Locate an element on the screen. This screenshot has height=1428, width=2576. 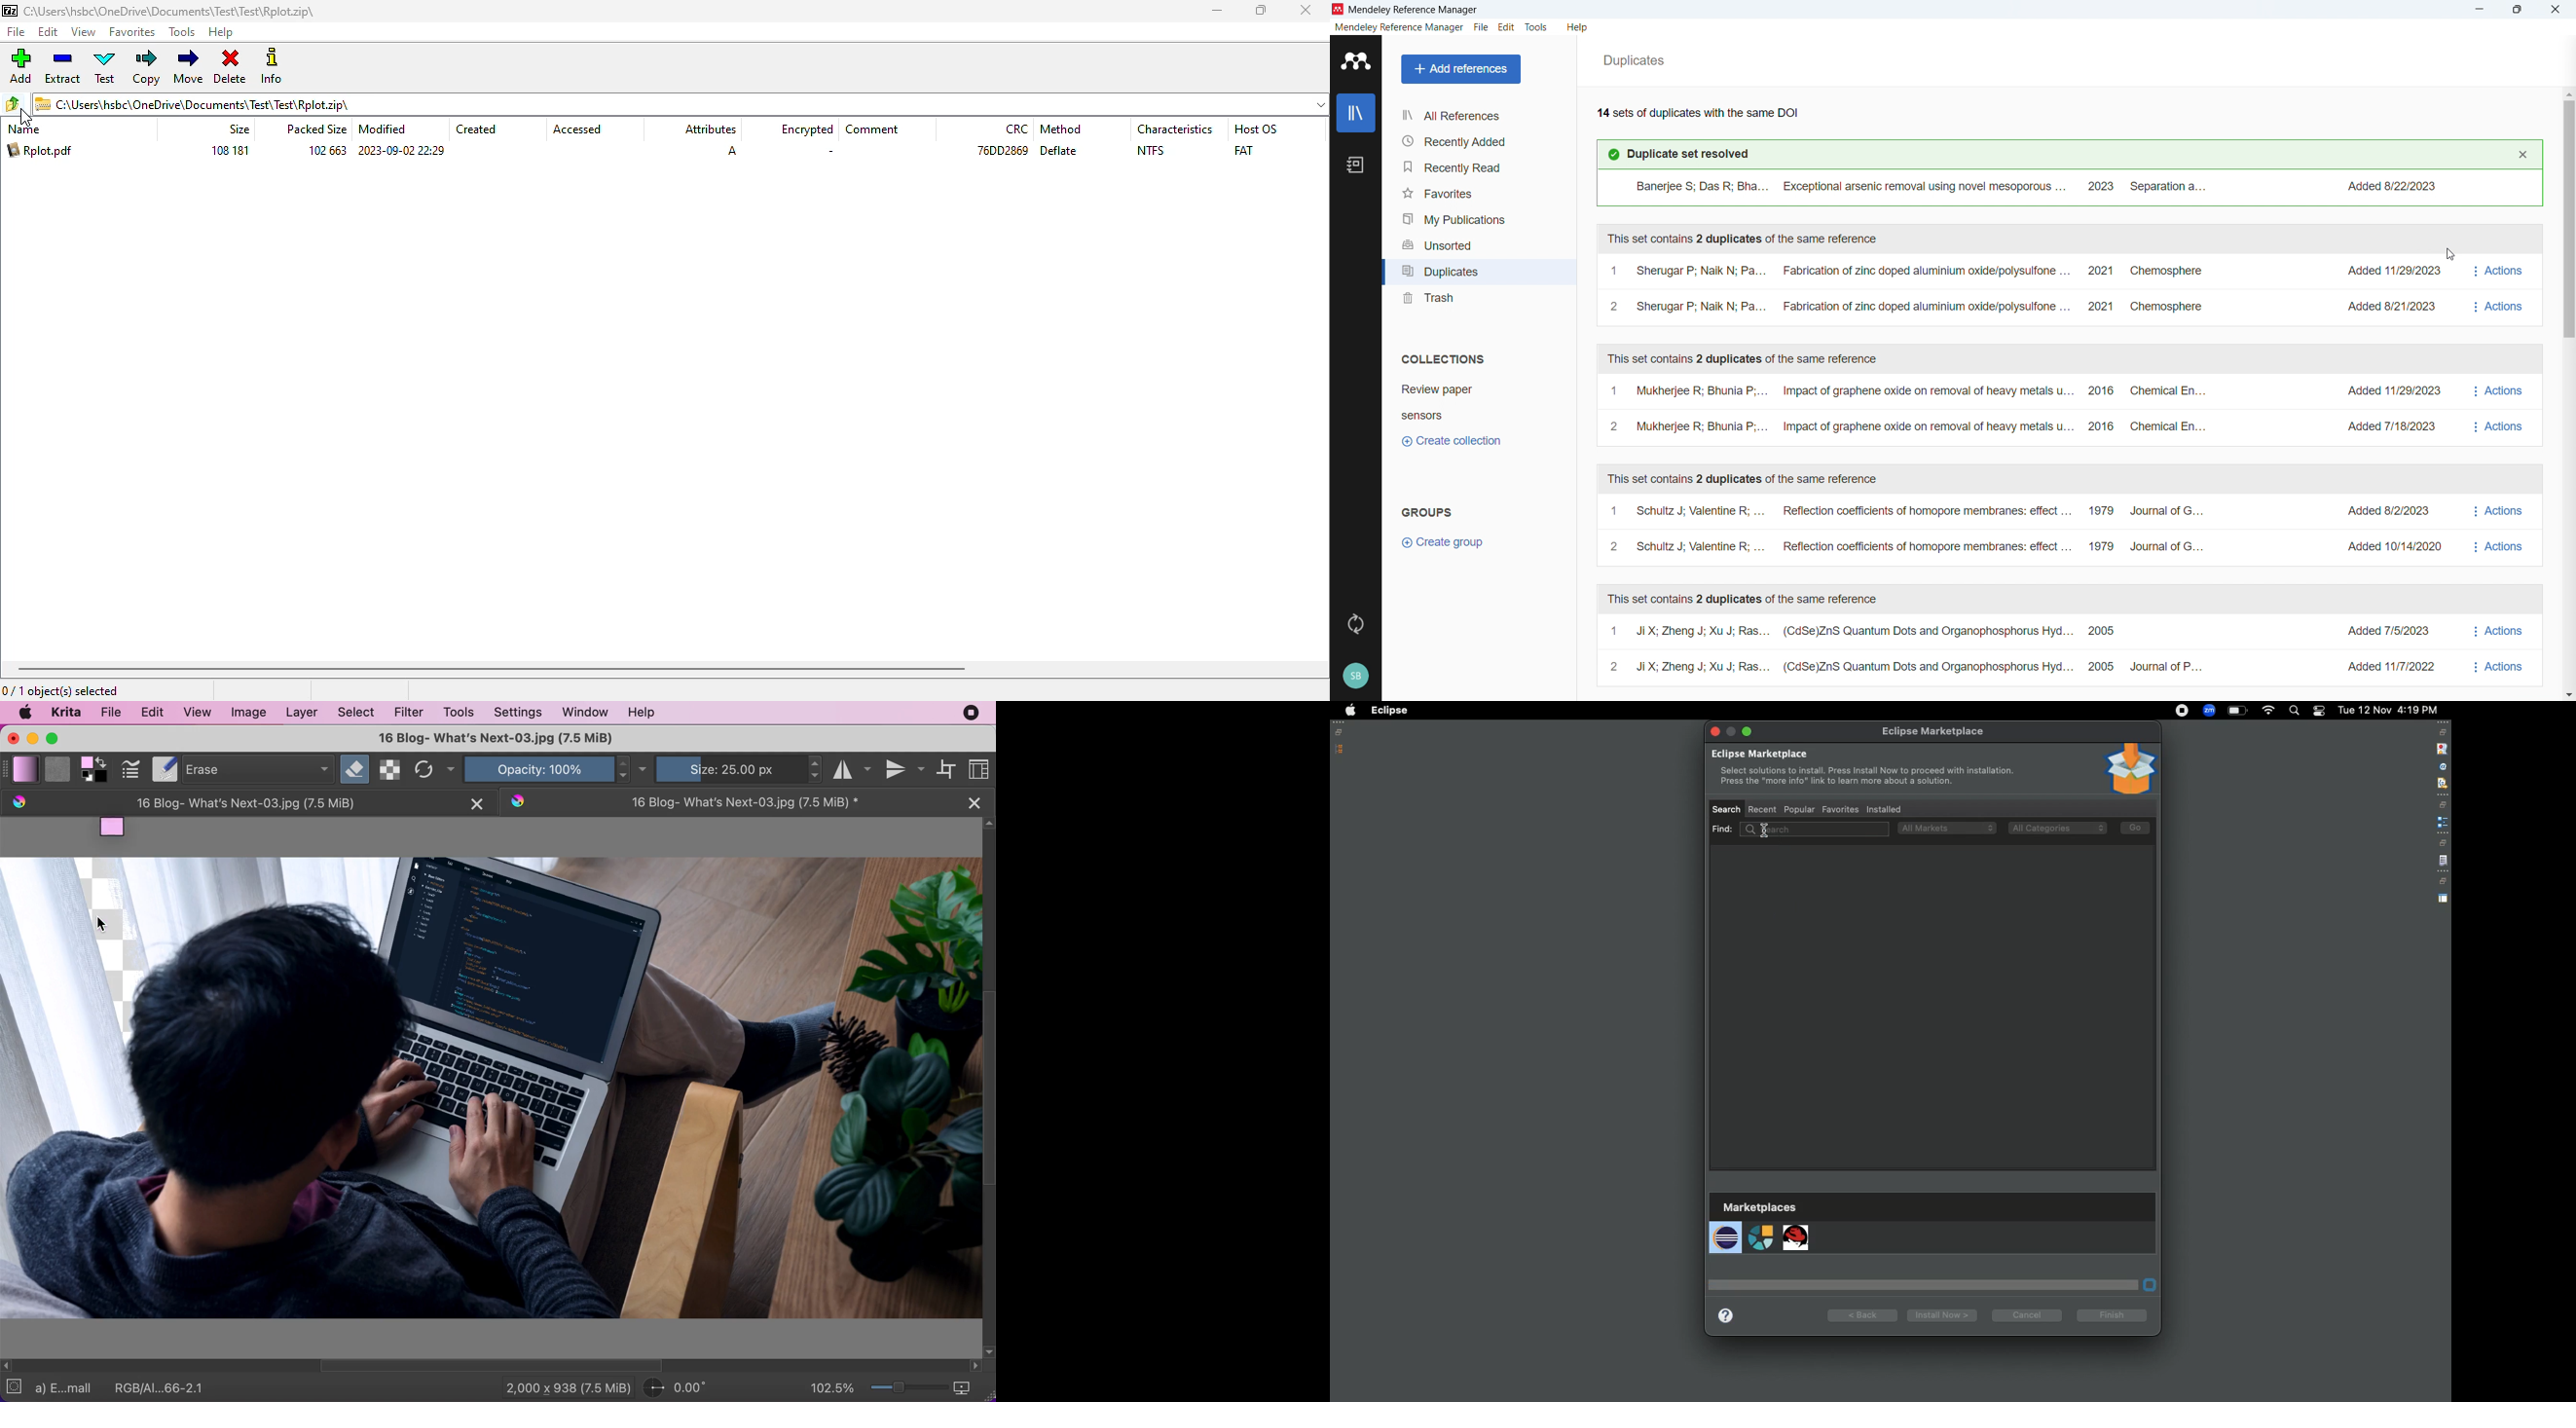
Vertical scroll bar is located at coordinates (2570, 215).